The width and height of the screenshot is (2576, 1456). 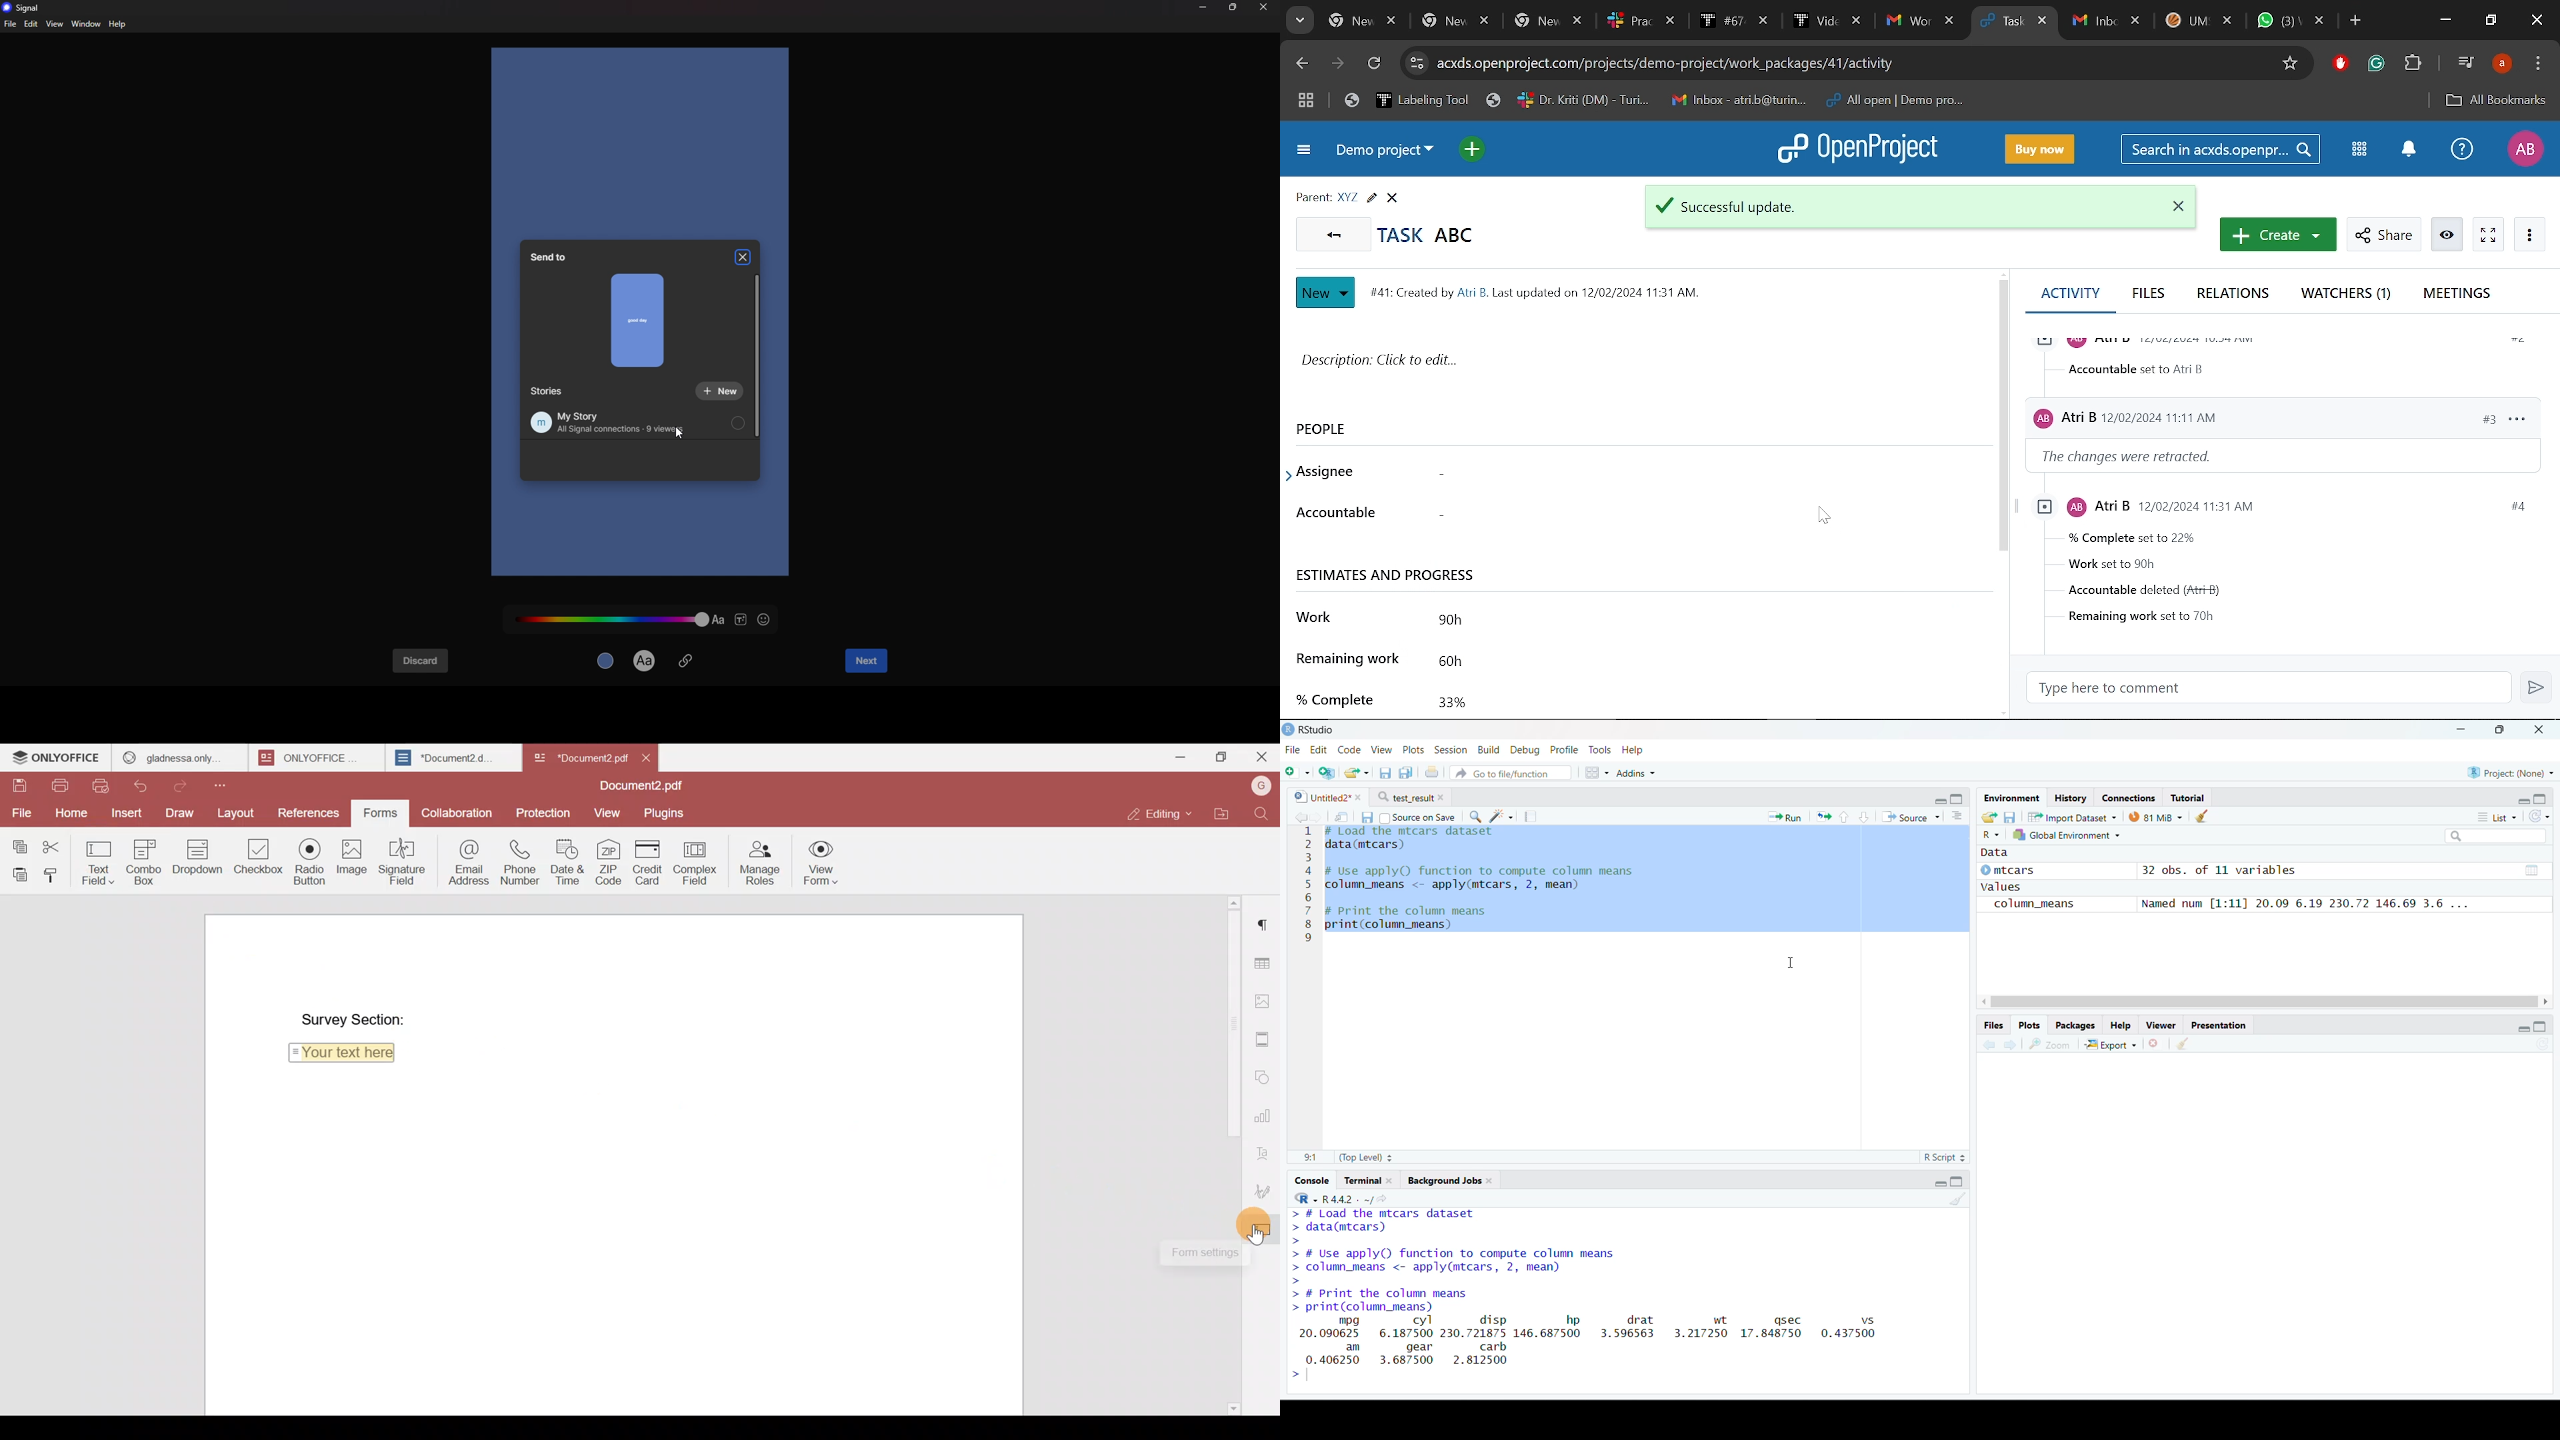 I want to click on Go back to the previous source location (Ctrl + F9), so click(x=1991, y=1044).